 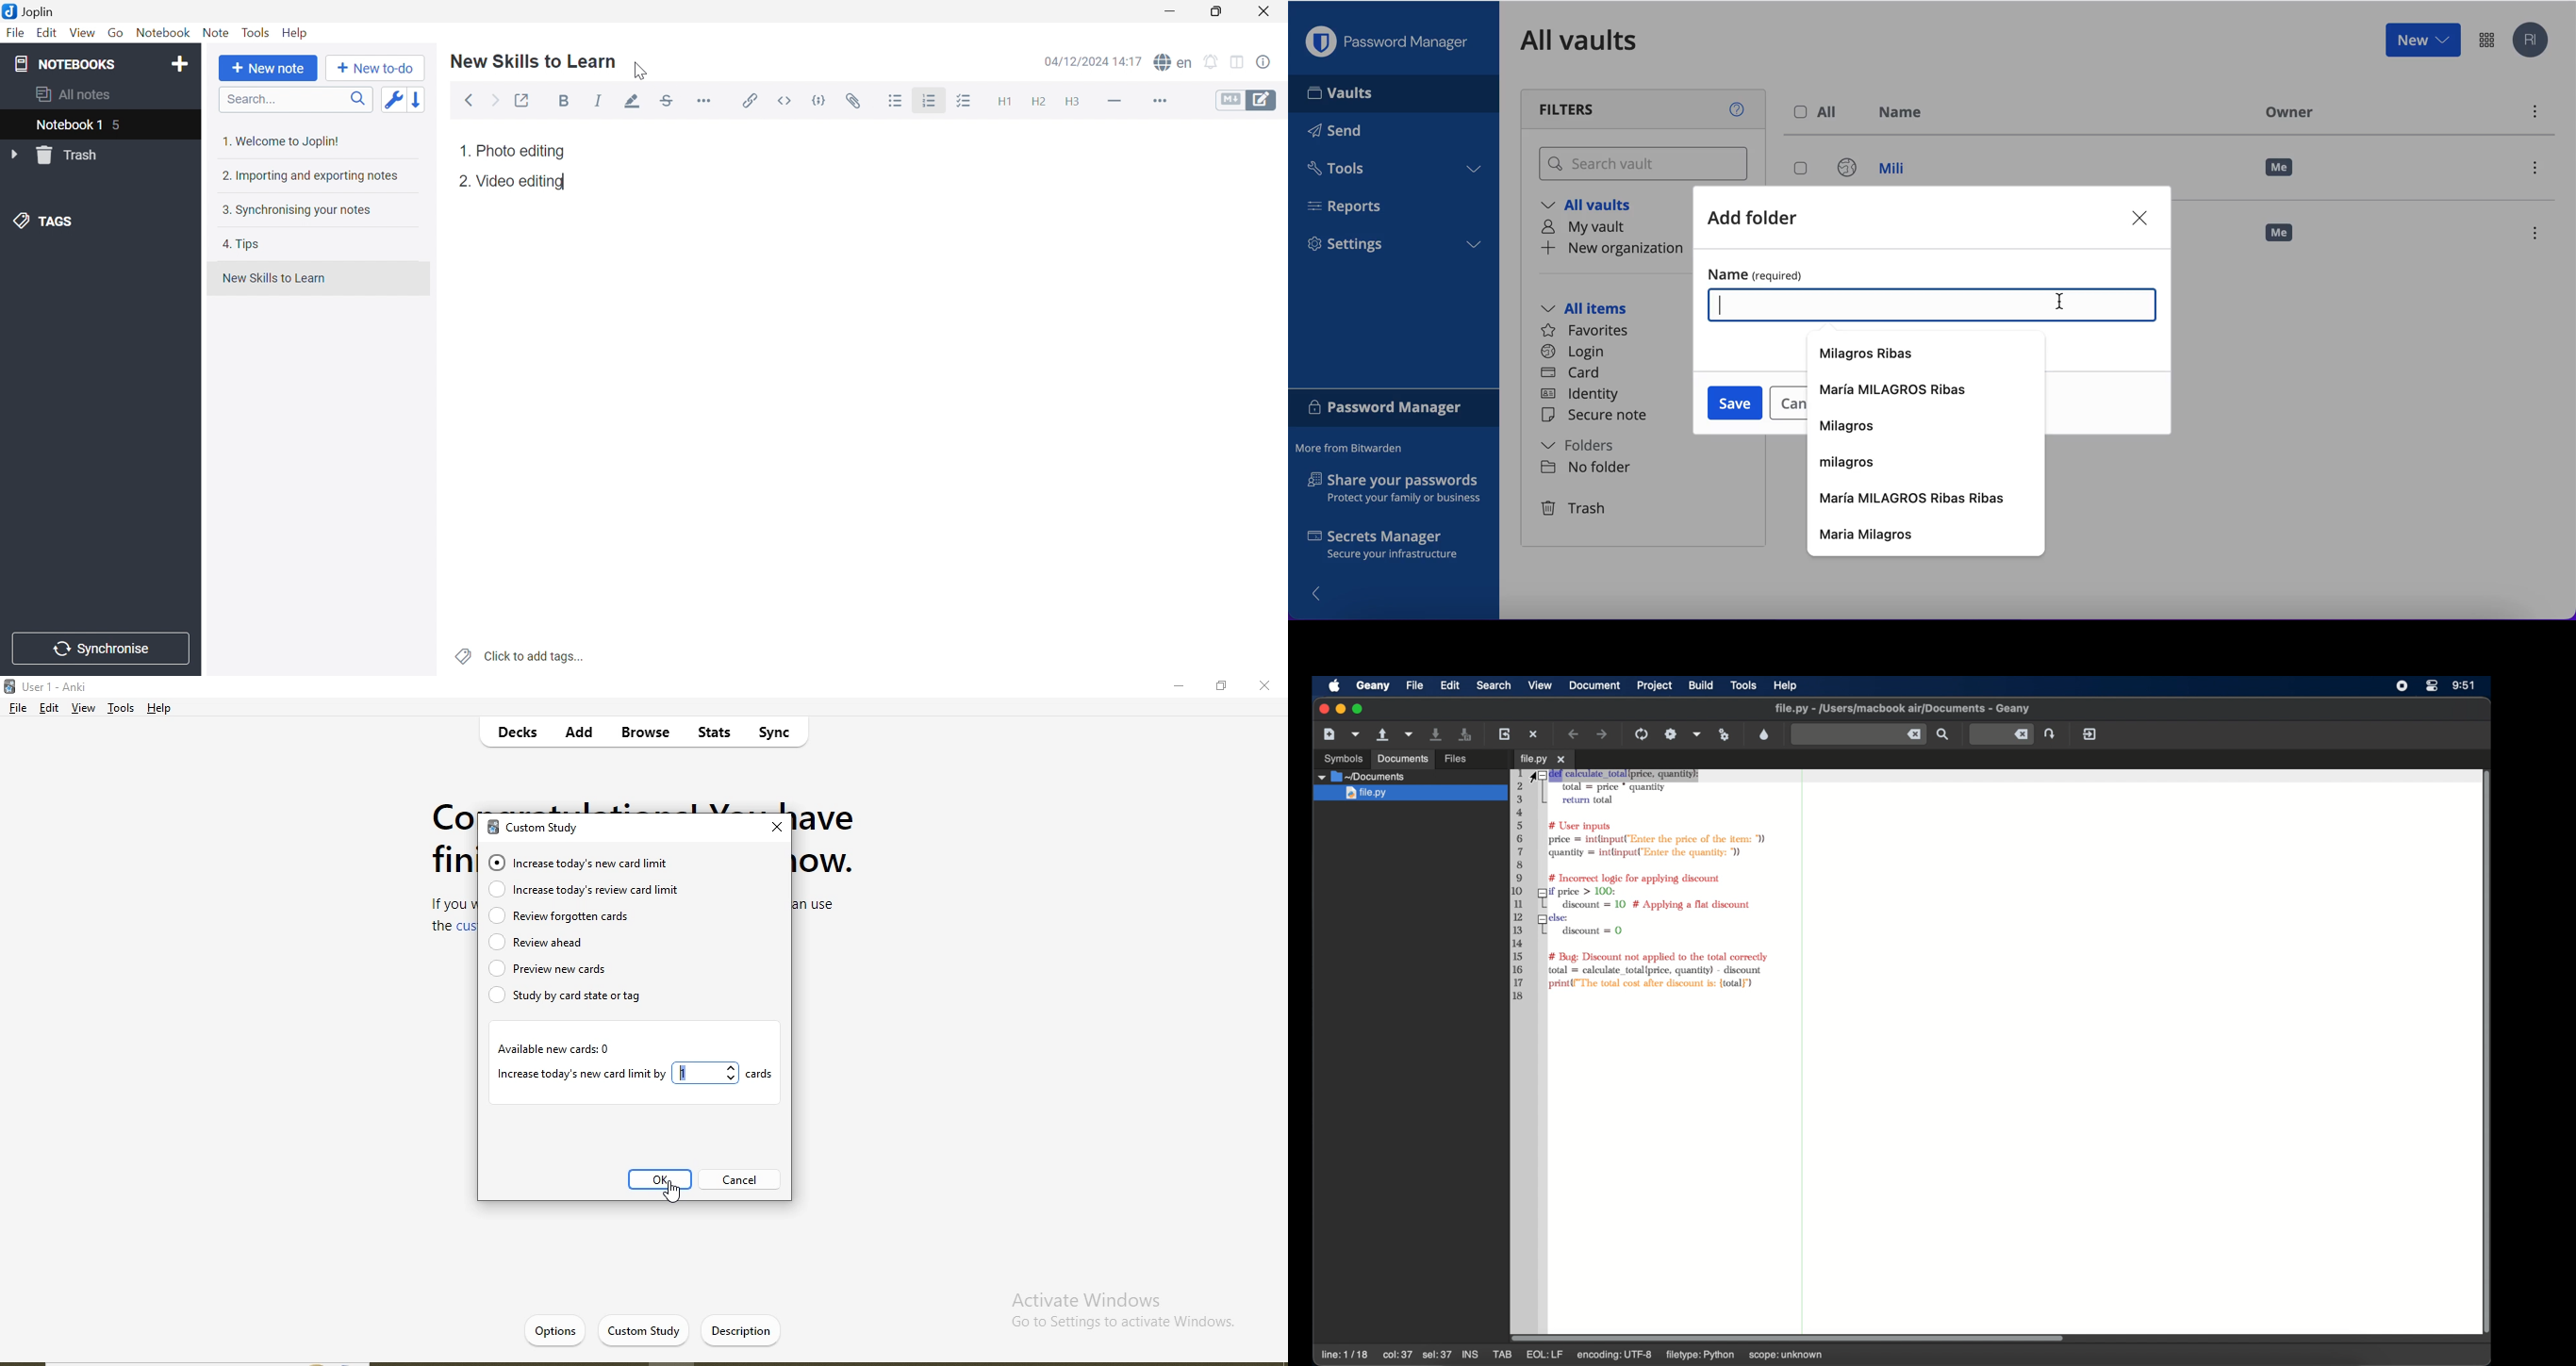 What do you see at coordinates (629, 103) in the screenshot?
I see `Highlight` at bounding box center [629, 103].